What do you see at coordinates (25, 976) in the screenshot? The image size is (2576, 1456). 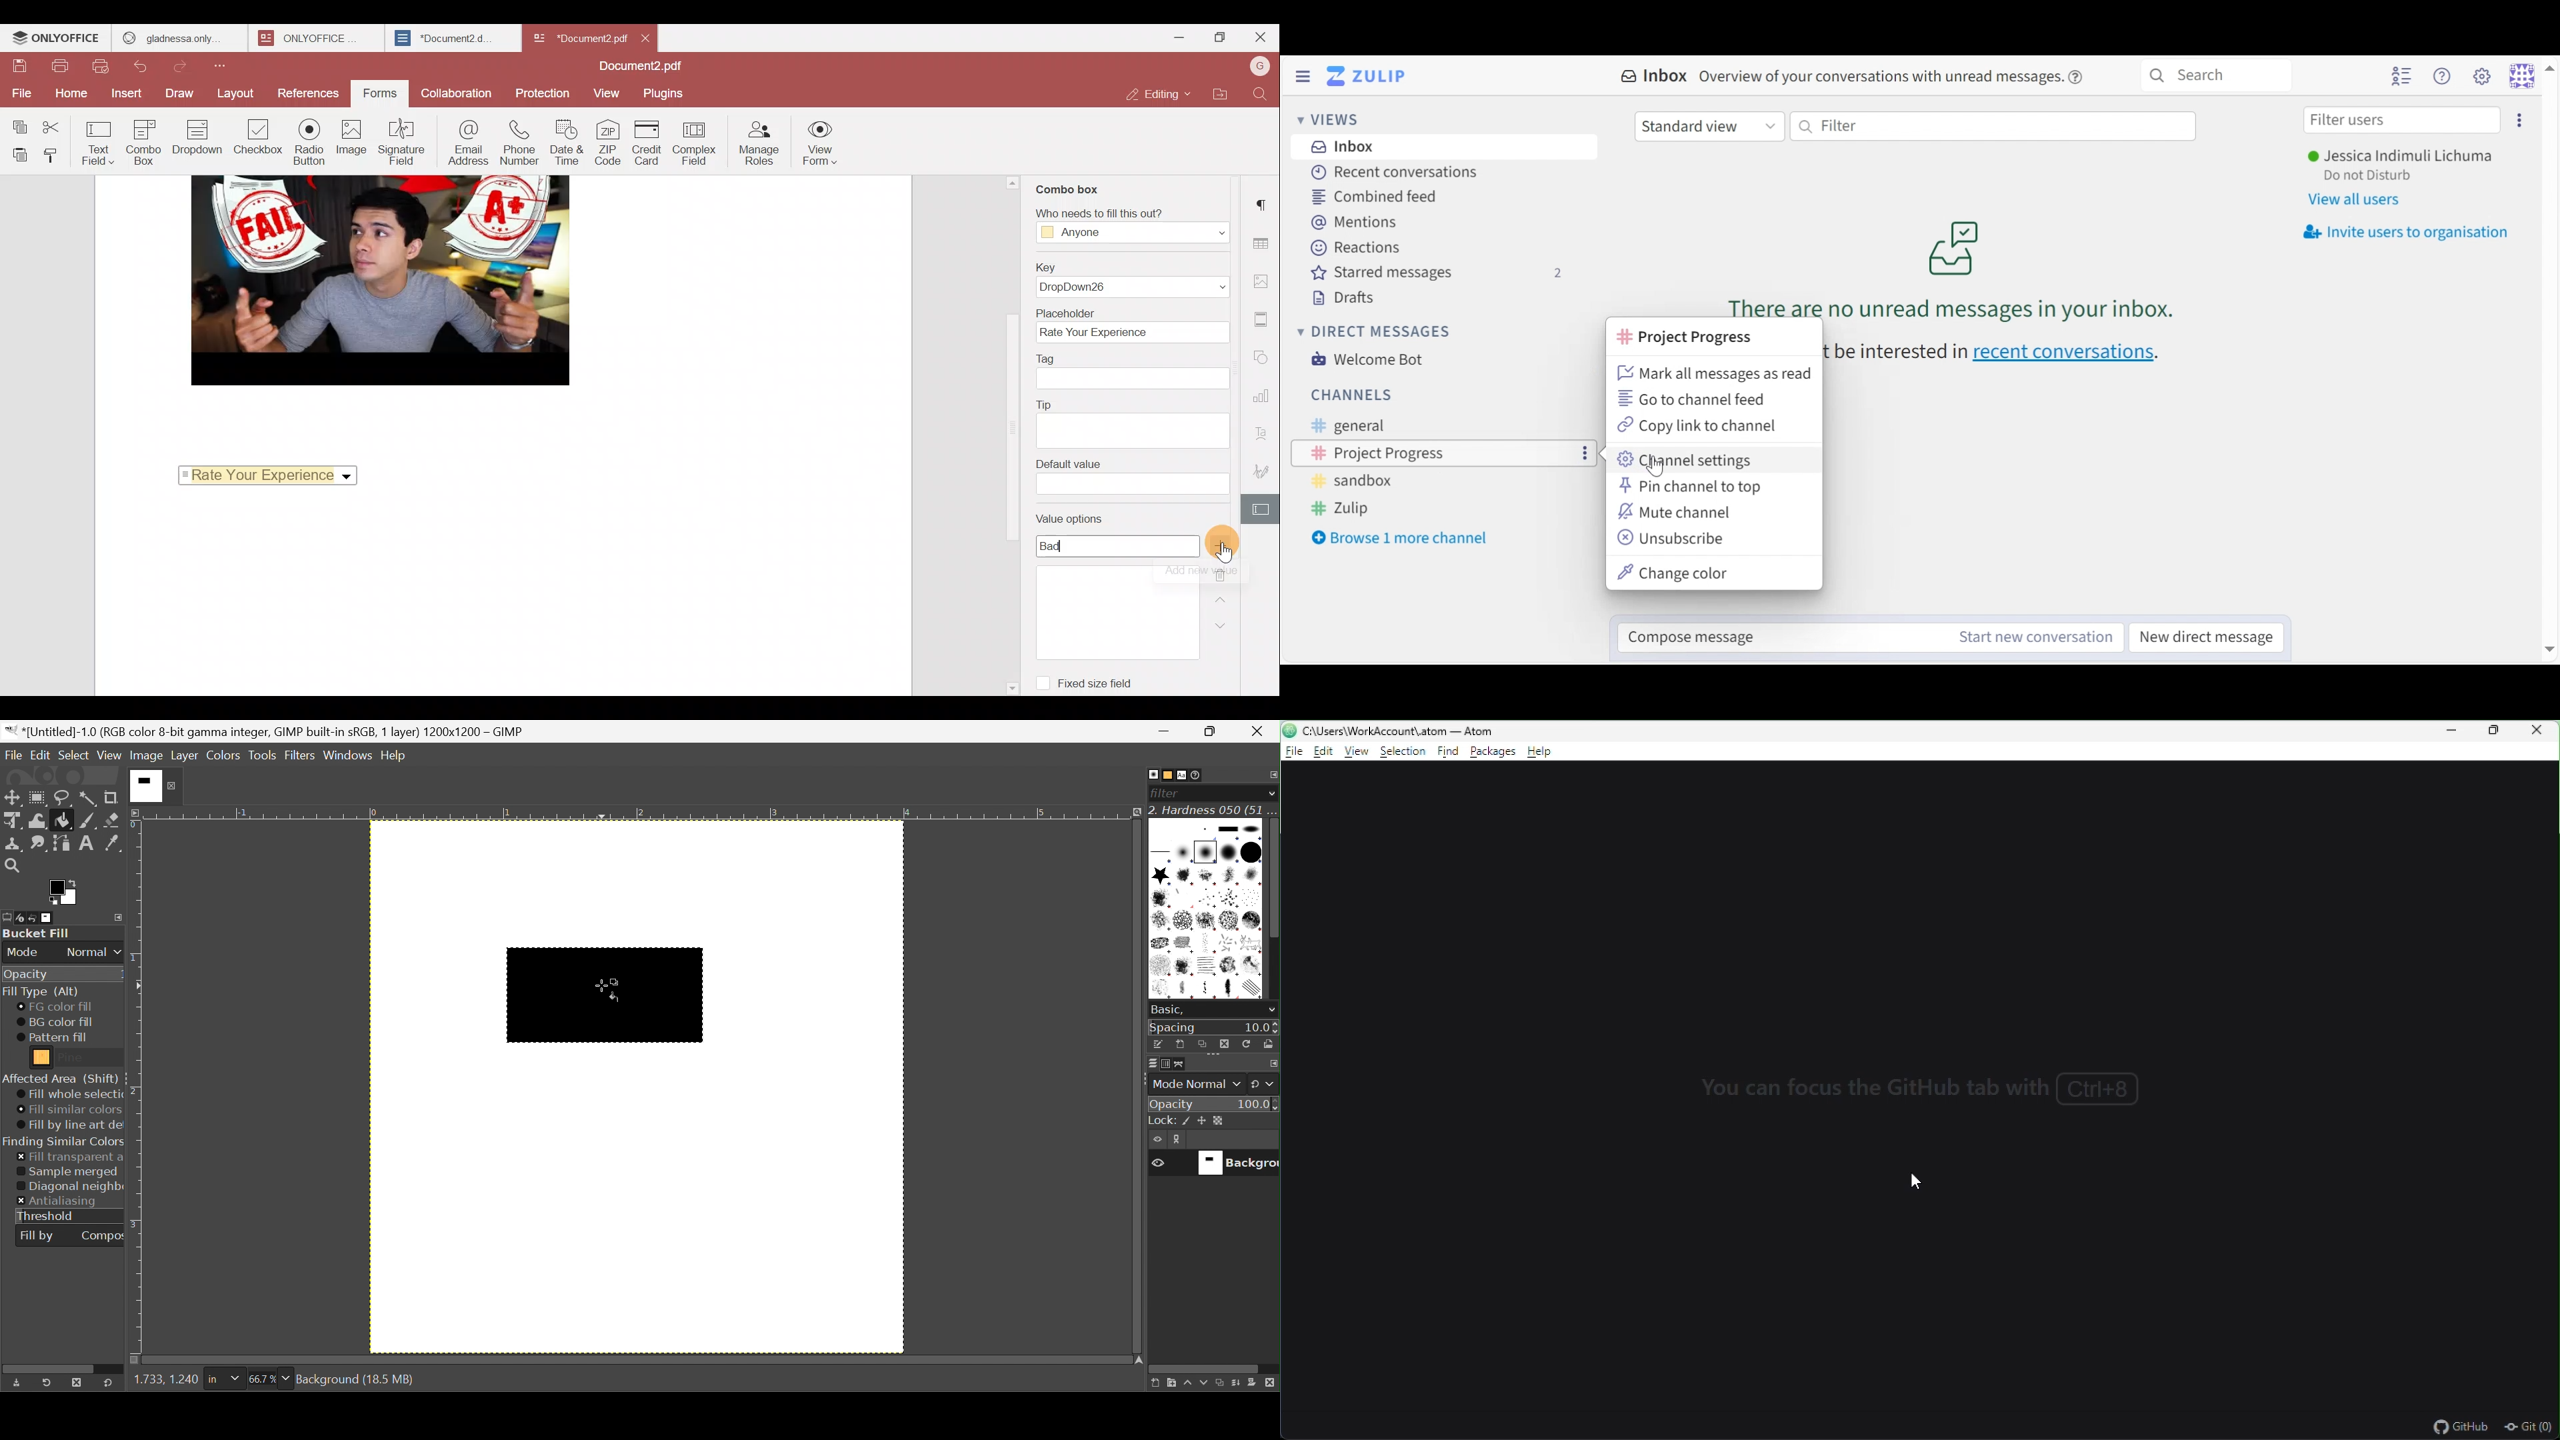 I see `Opacity` at bounding box center [25, 976].